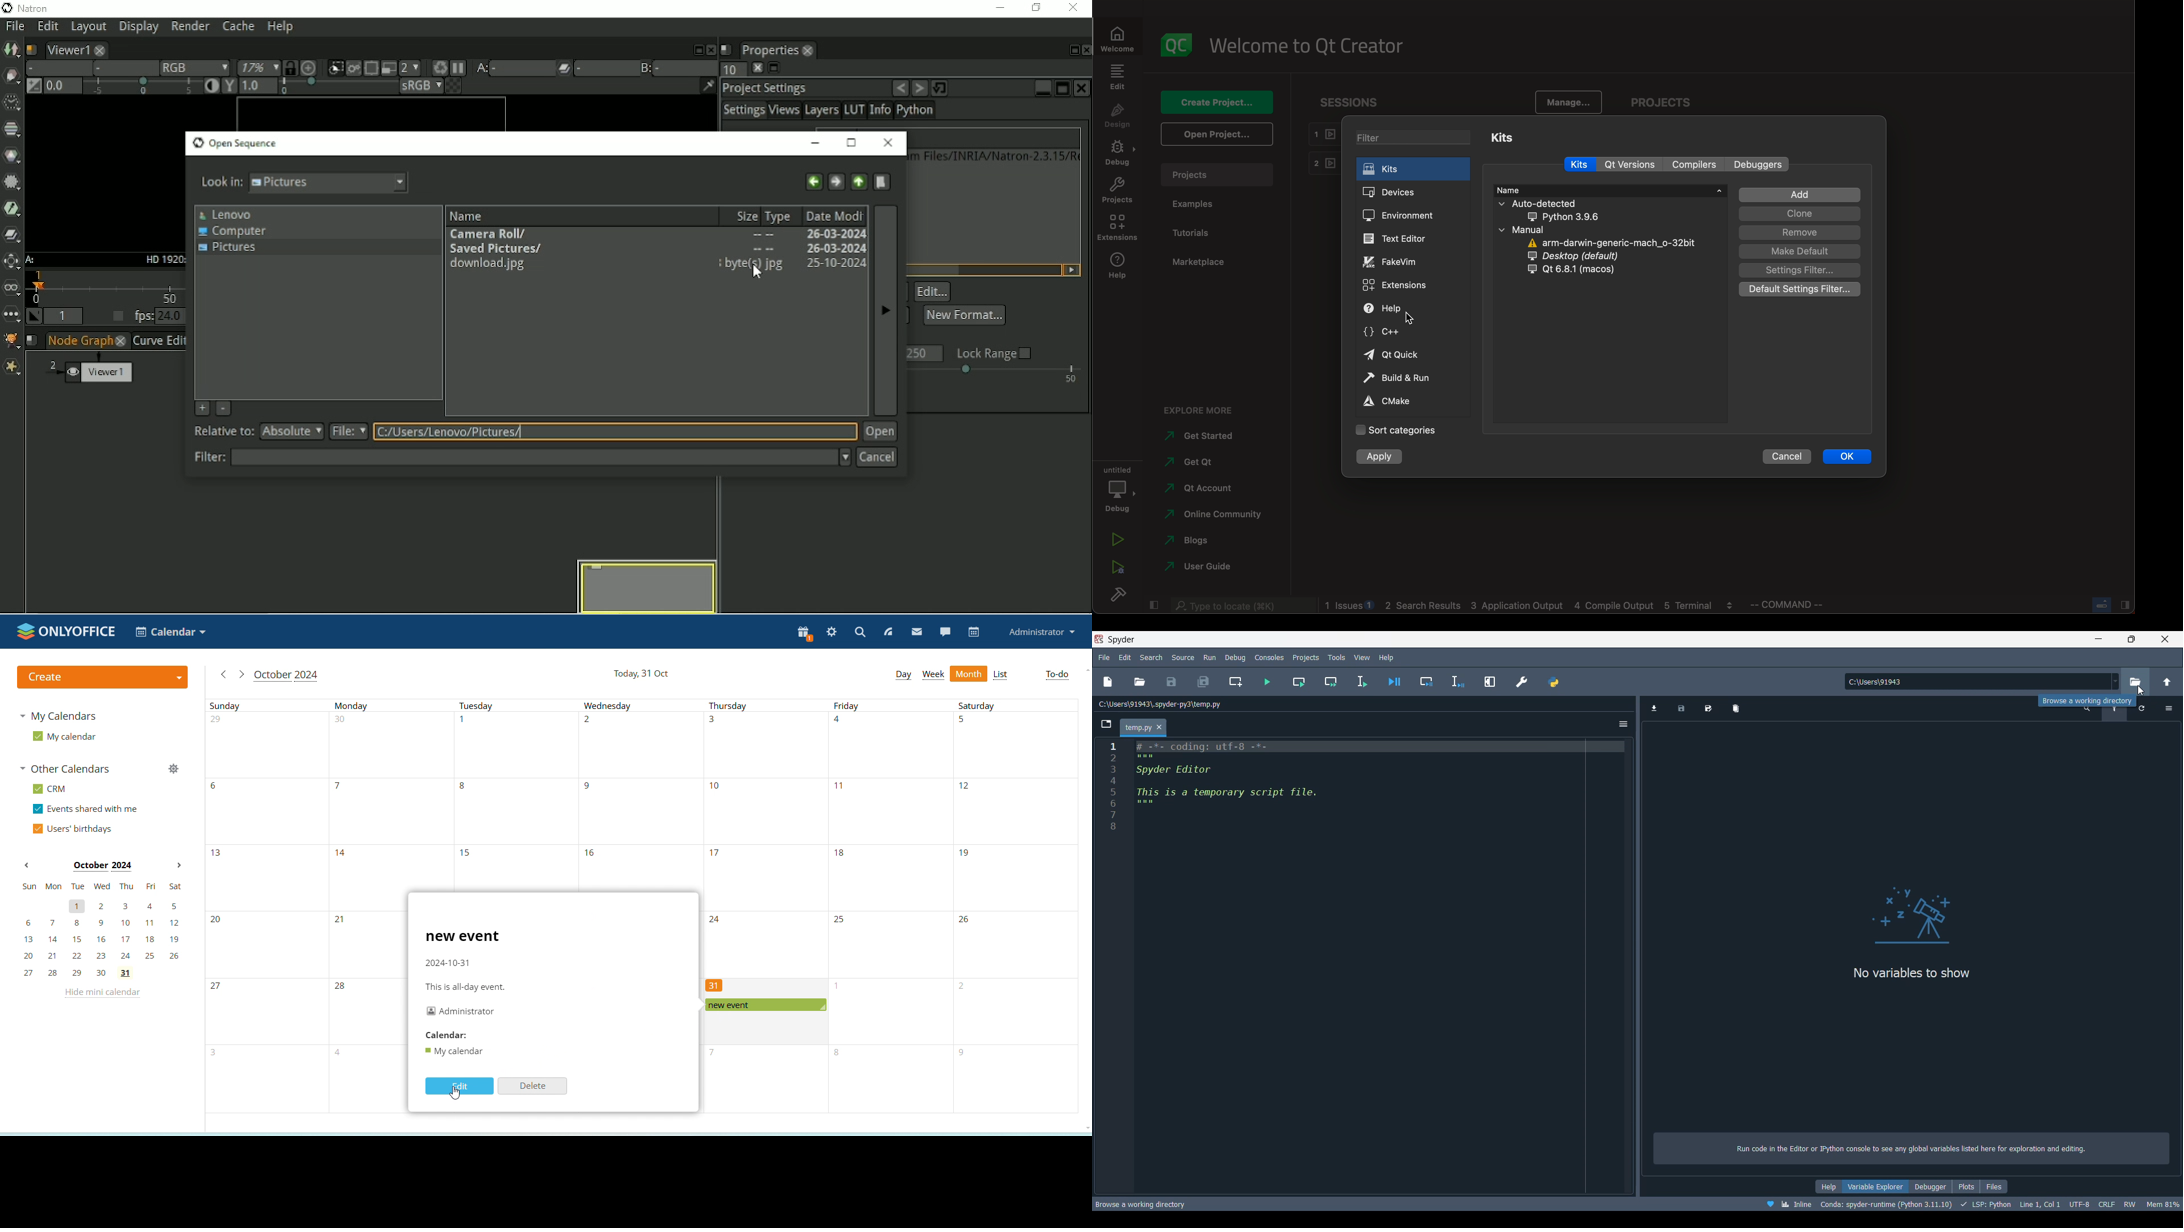 This screenshot has width=2184, height=1232. I want to click on Create new cell at current line, so click(1235, 682).